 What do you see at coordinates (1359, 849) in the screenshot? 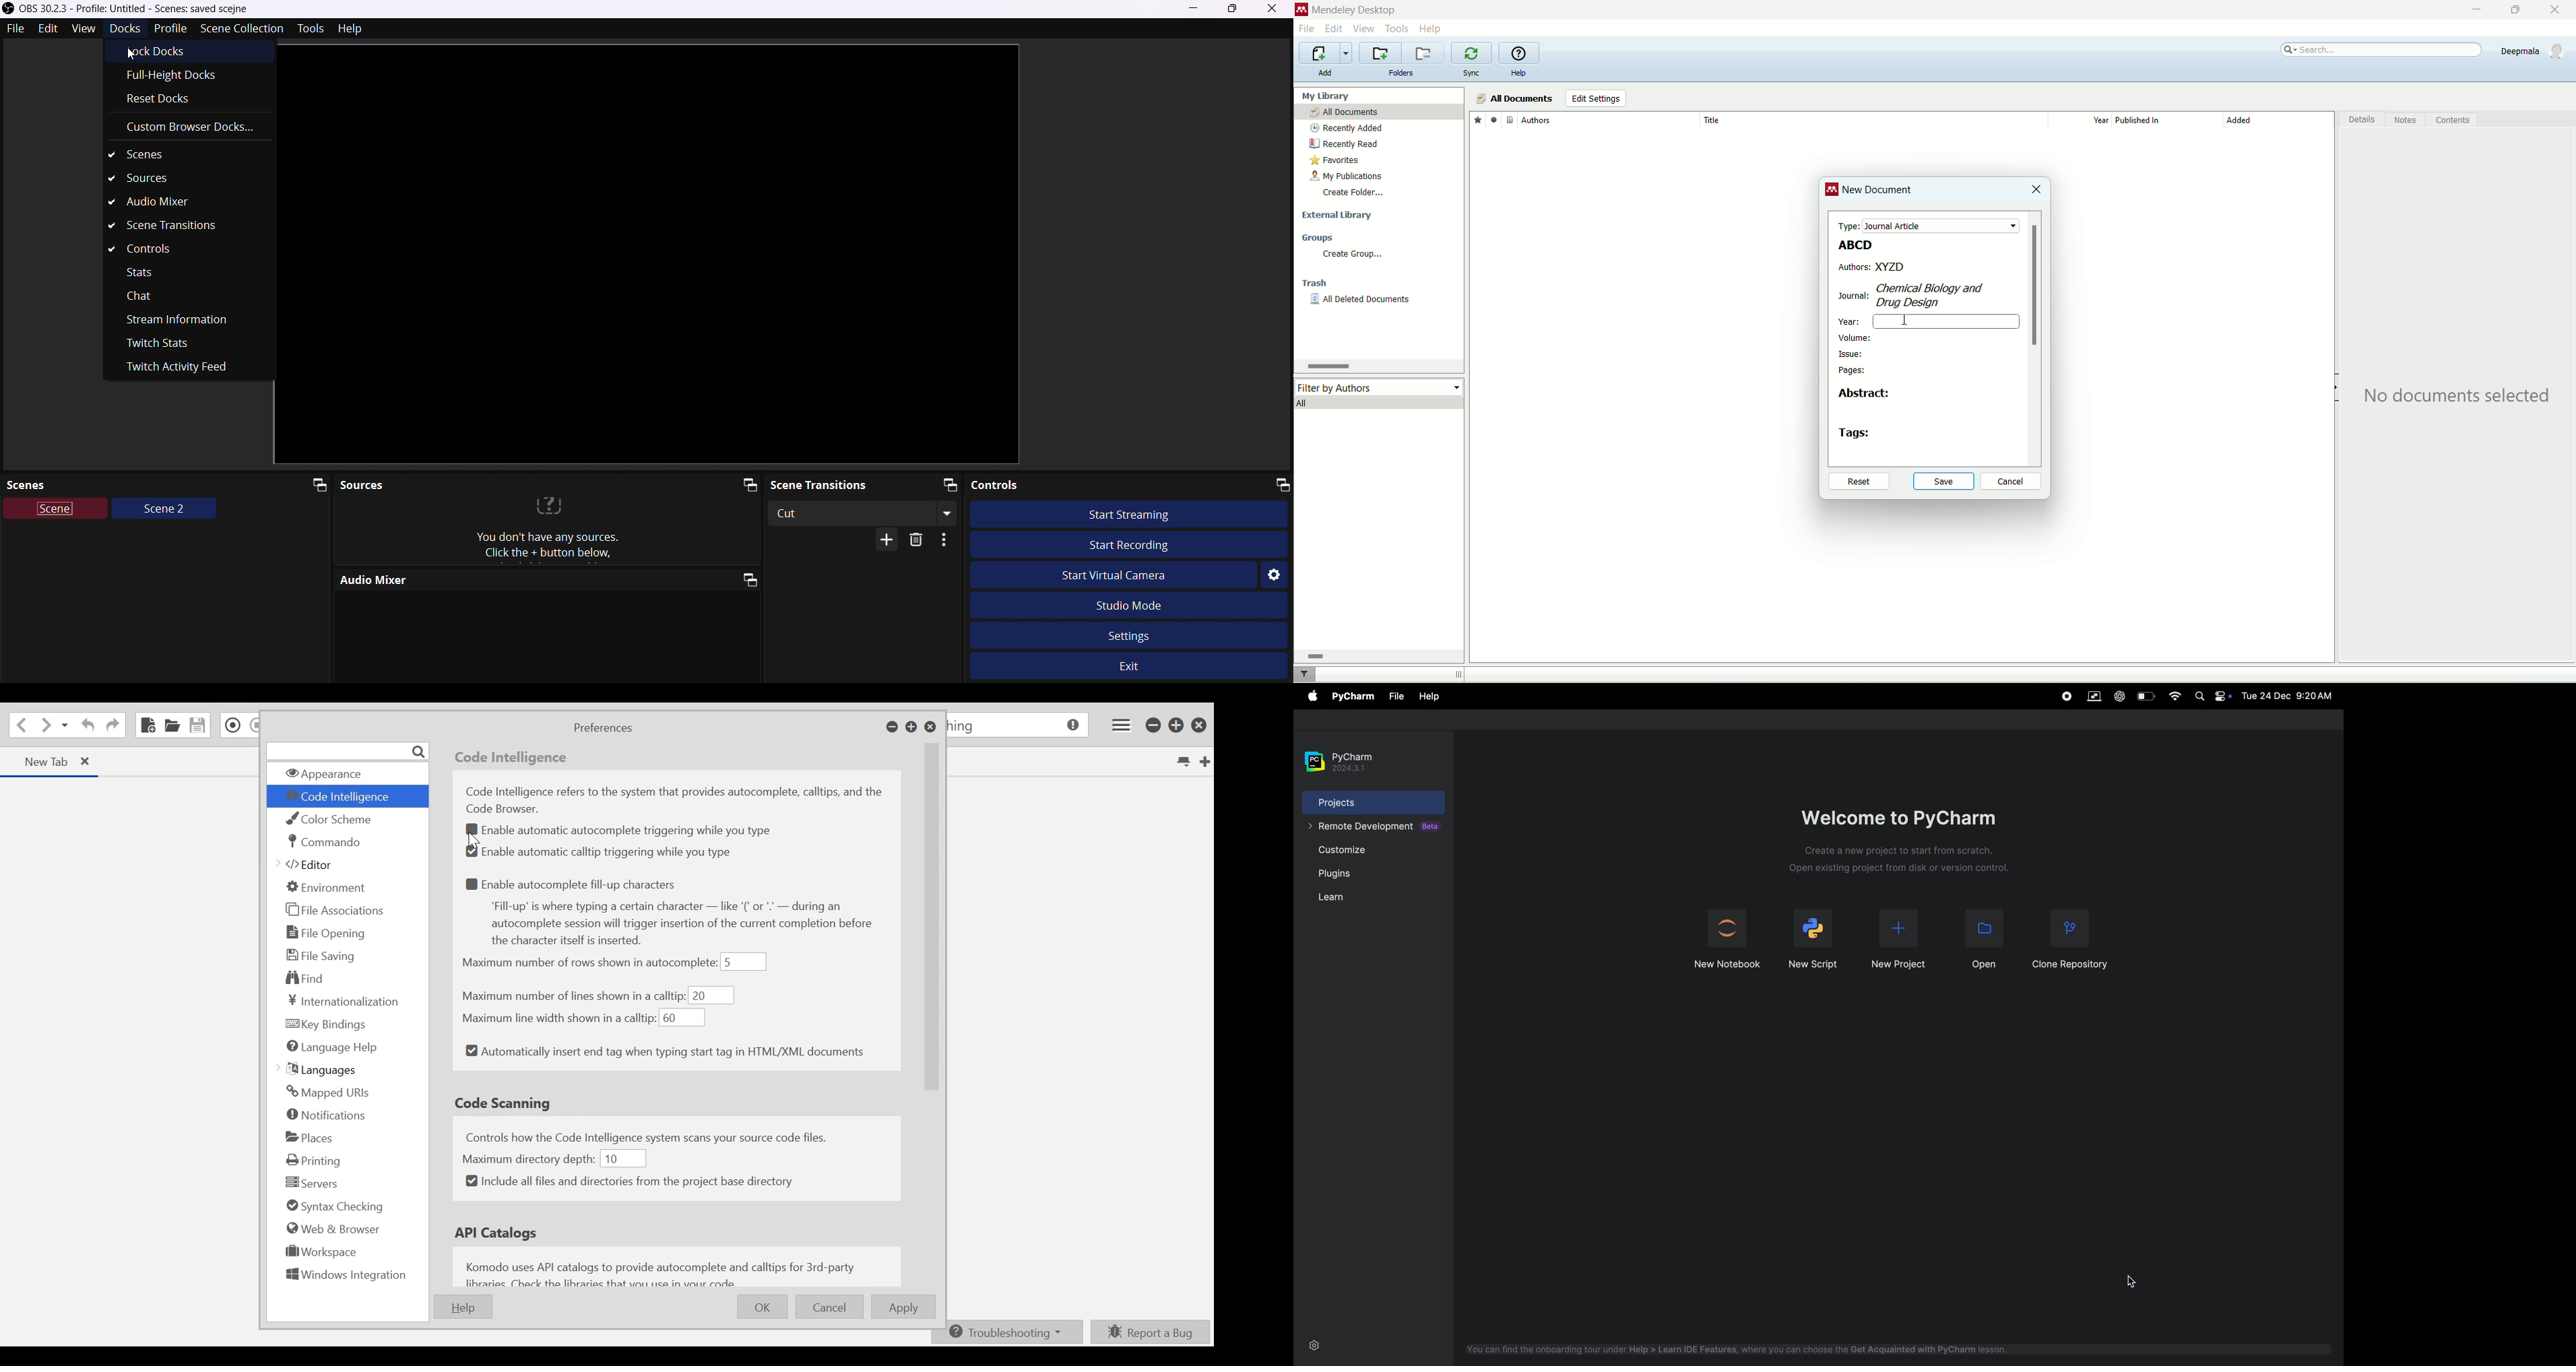
I see `customize` at bounding box center [1359, 849].